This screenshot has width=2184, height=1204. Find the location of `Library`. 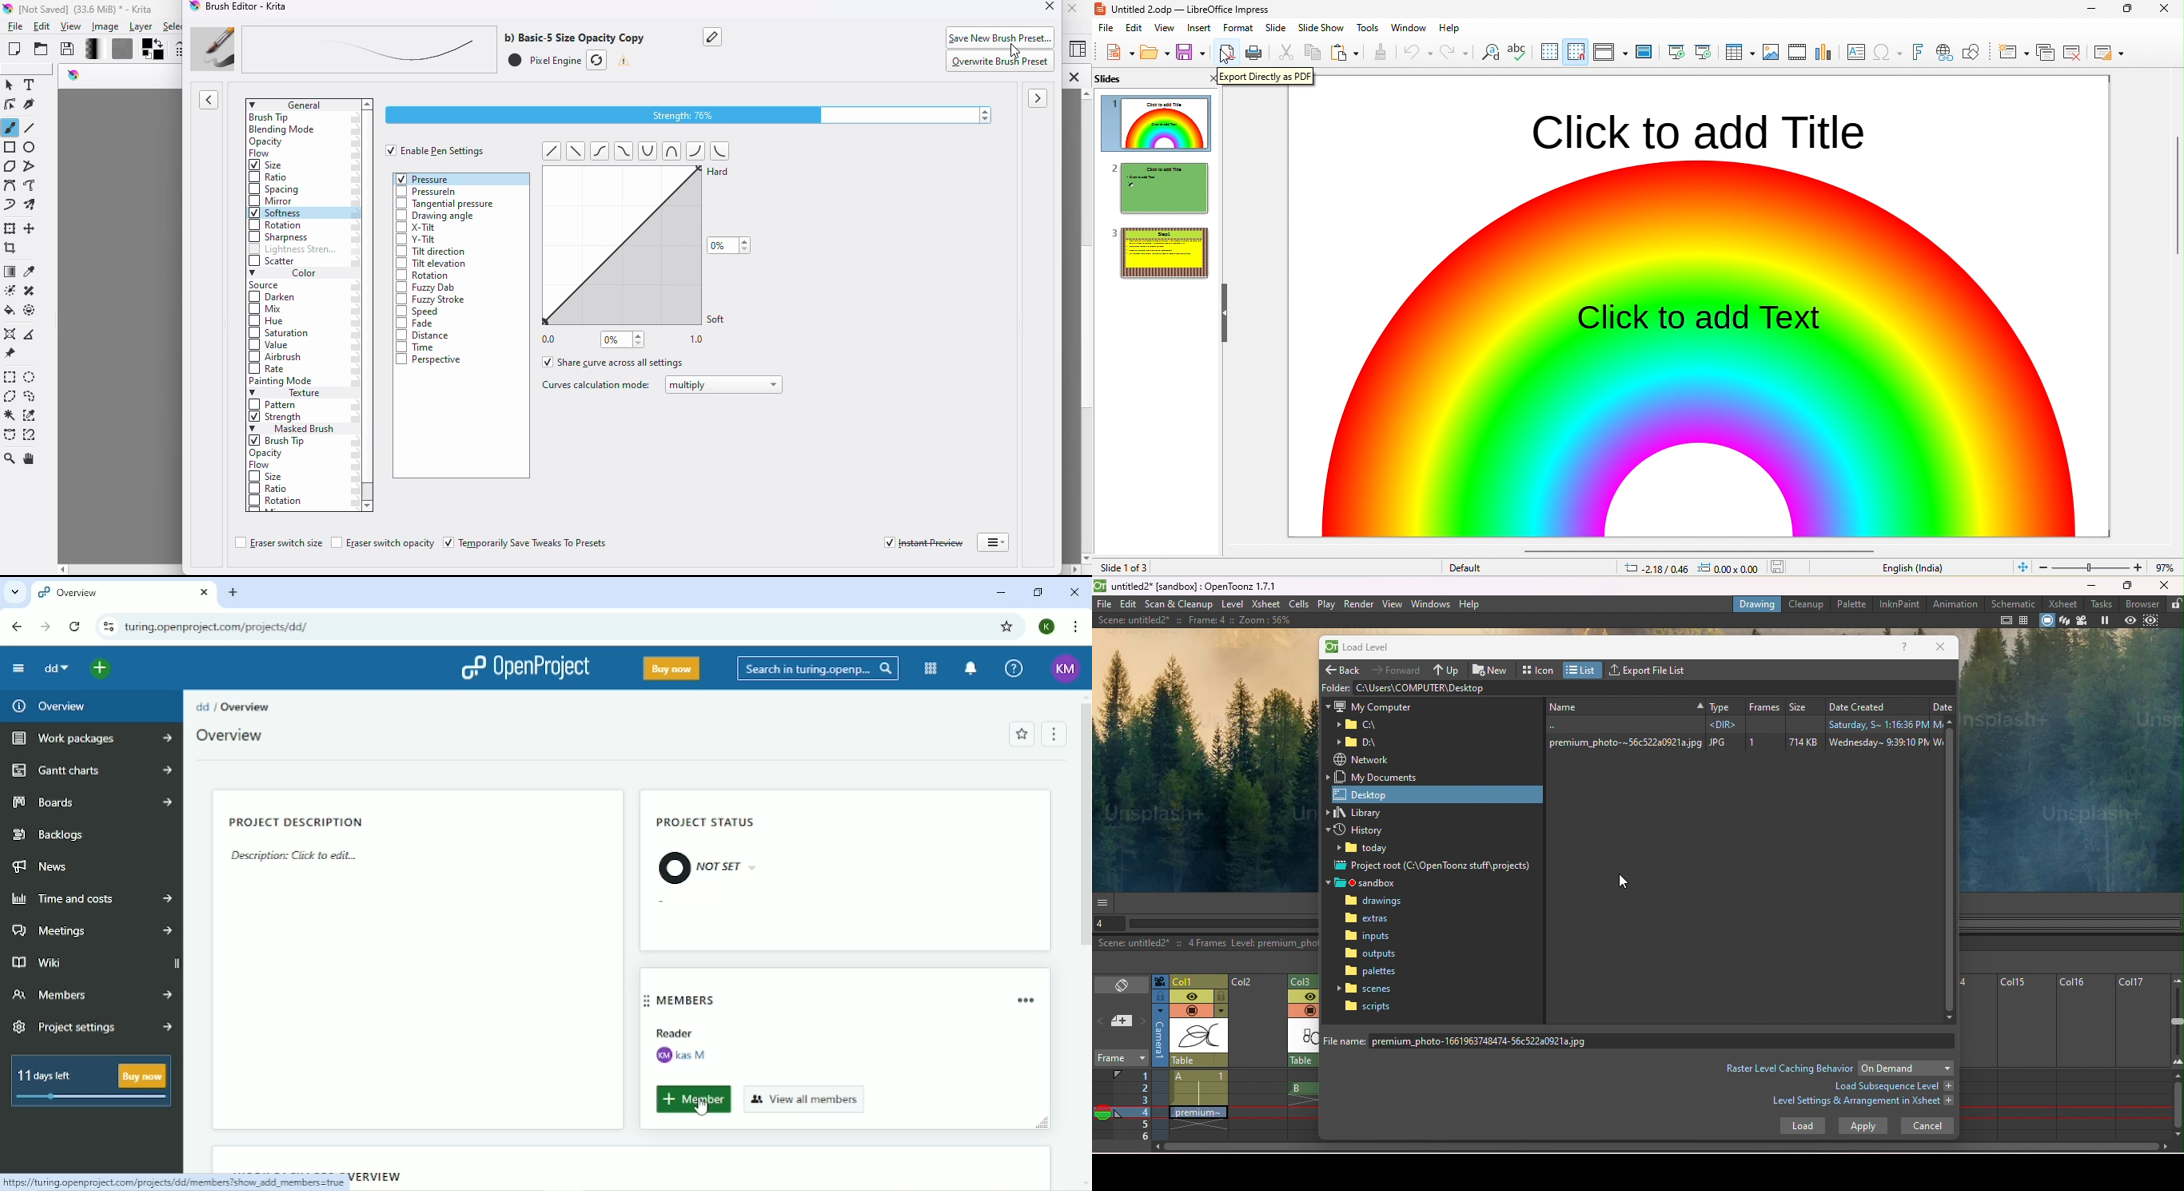

Library is located at coordinates (1363, 813).